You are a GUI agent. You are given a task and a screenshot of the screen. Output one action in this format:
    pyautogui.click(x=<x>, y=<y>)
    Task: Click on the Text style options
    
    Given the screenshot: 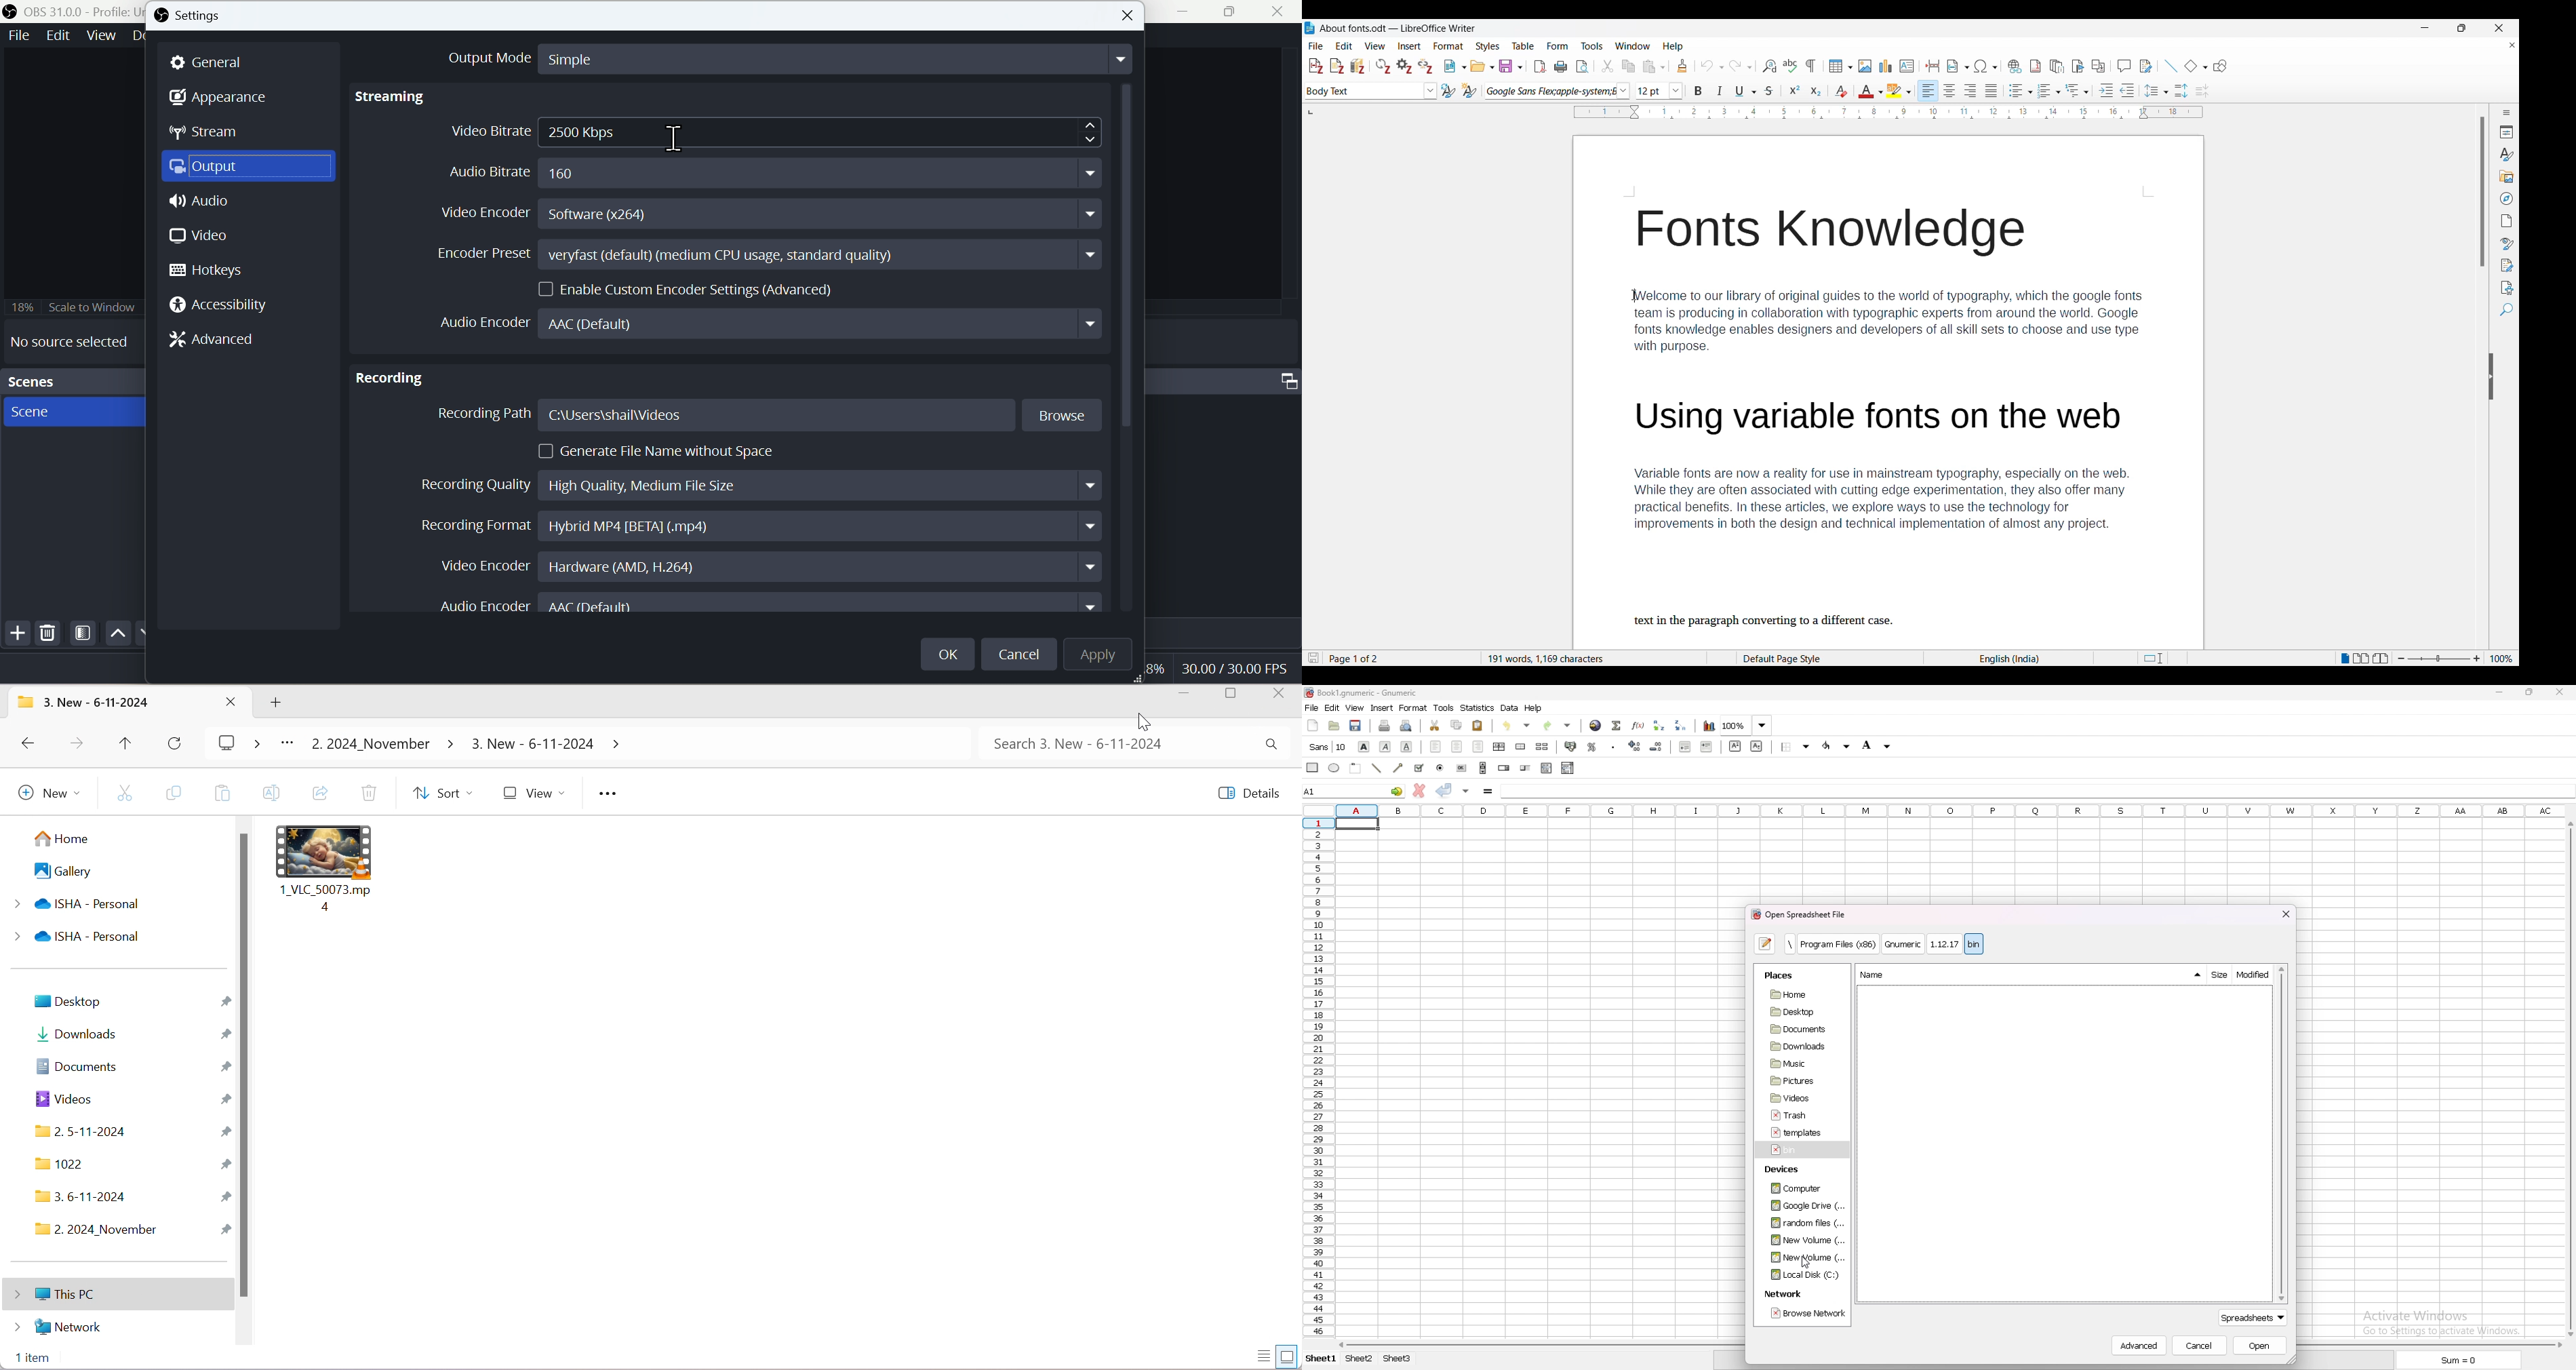 What is the action you would take?
    pyautogui.click(x=1371, y=91)
    